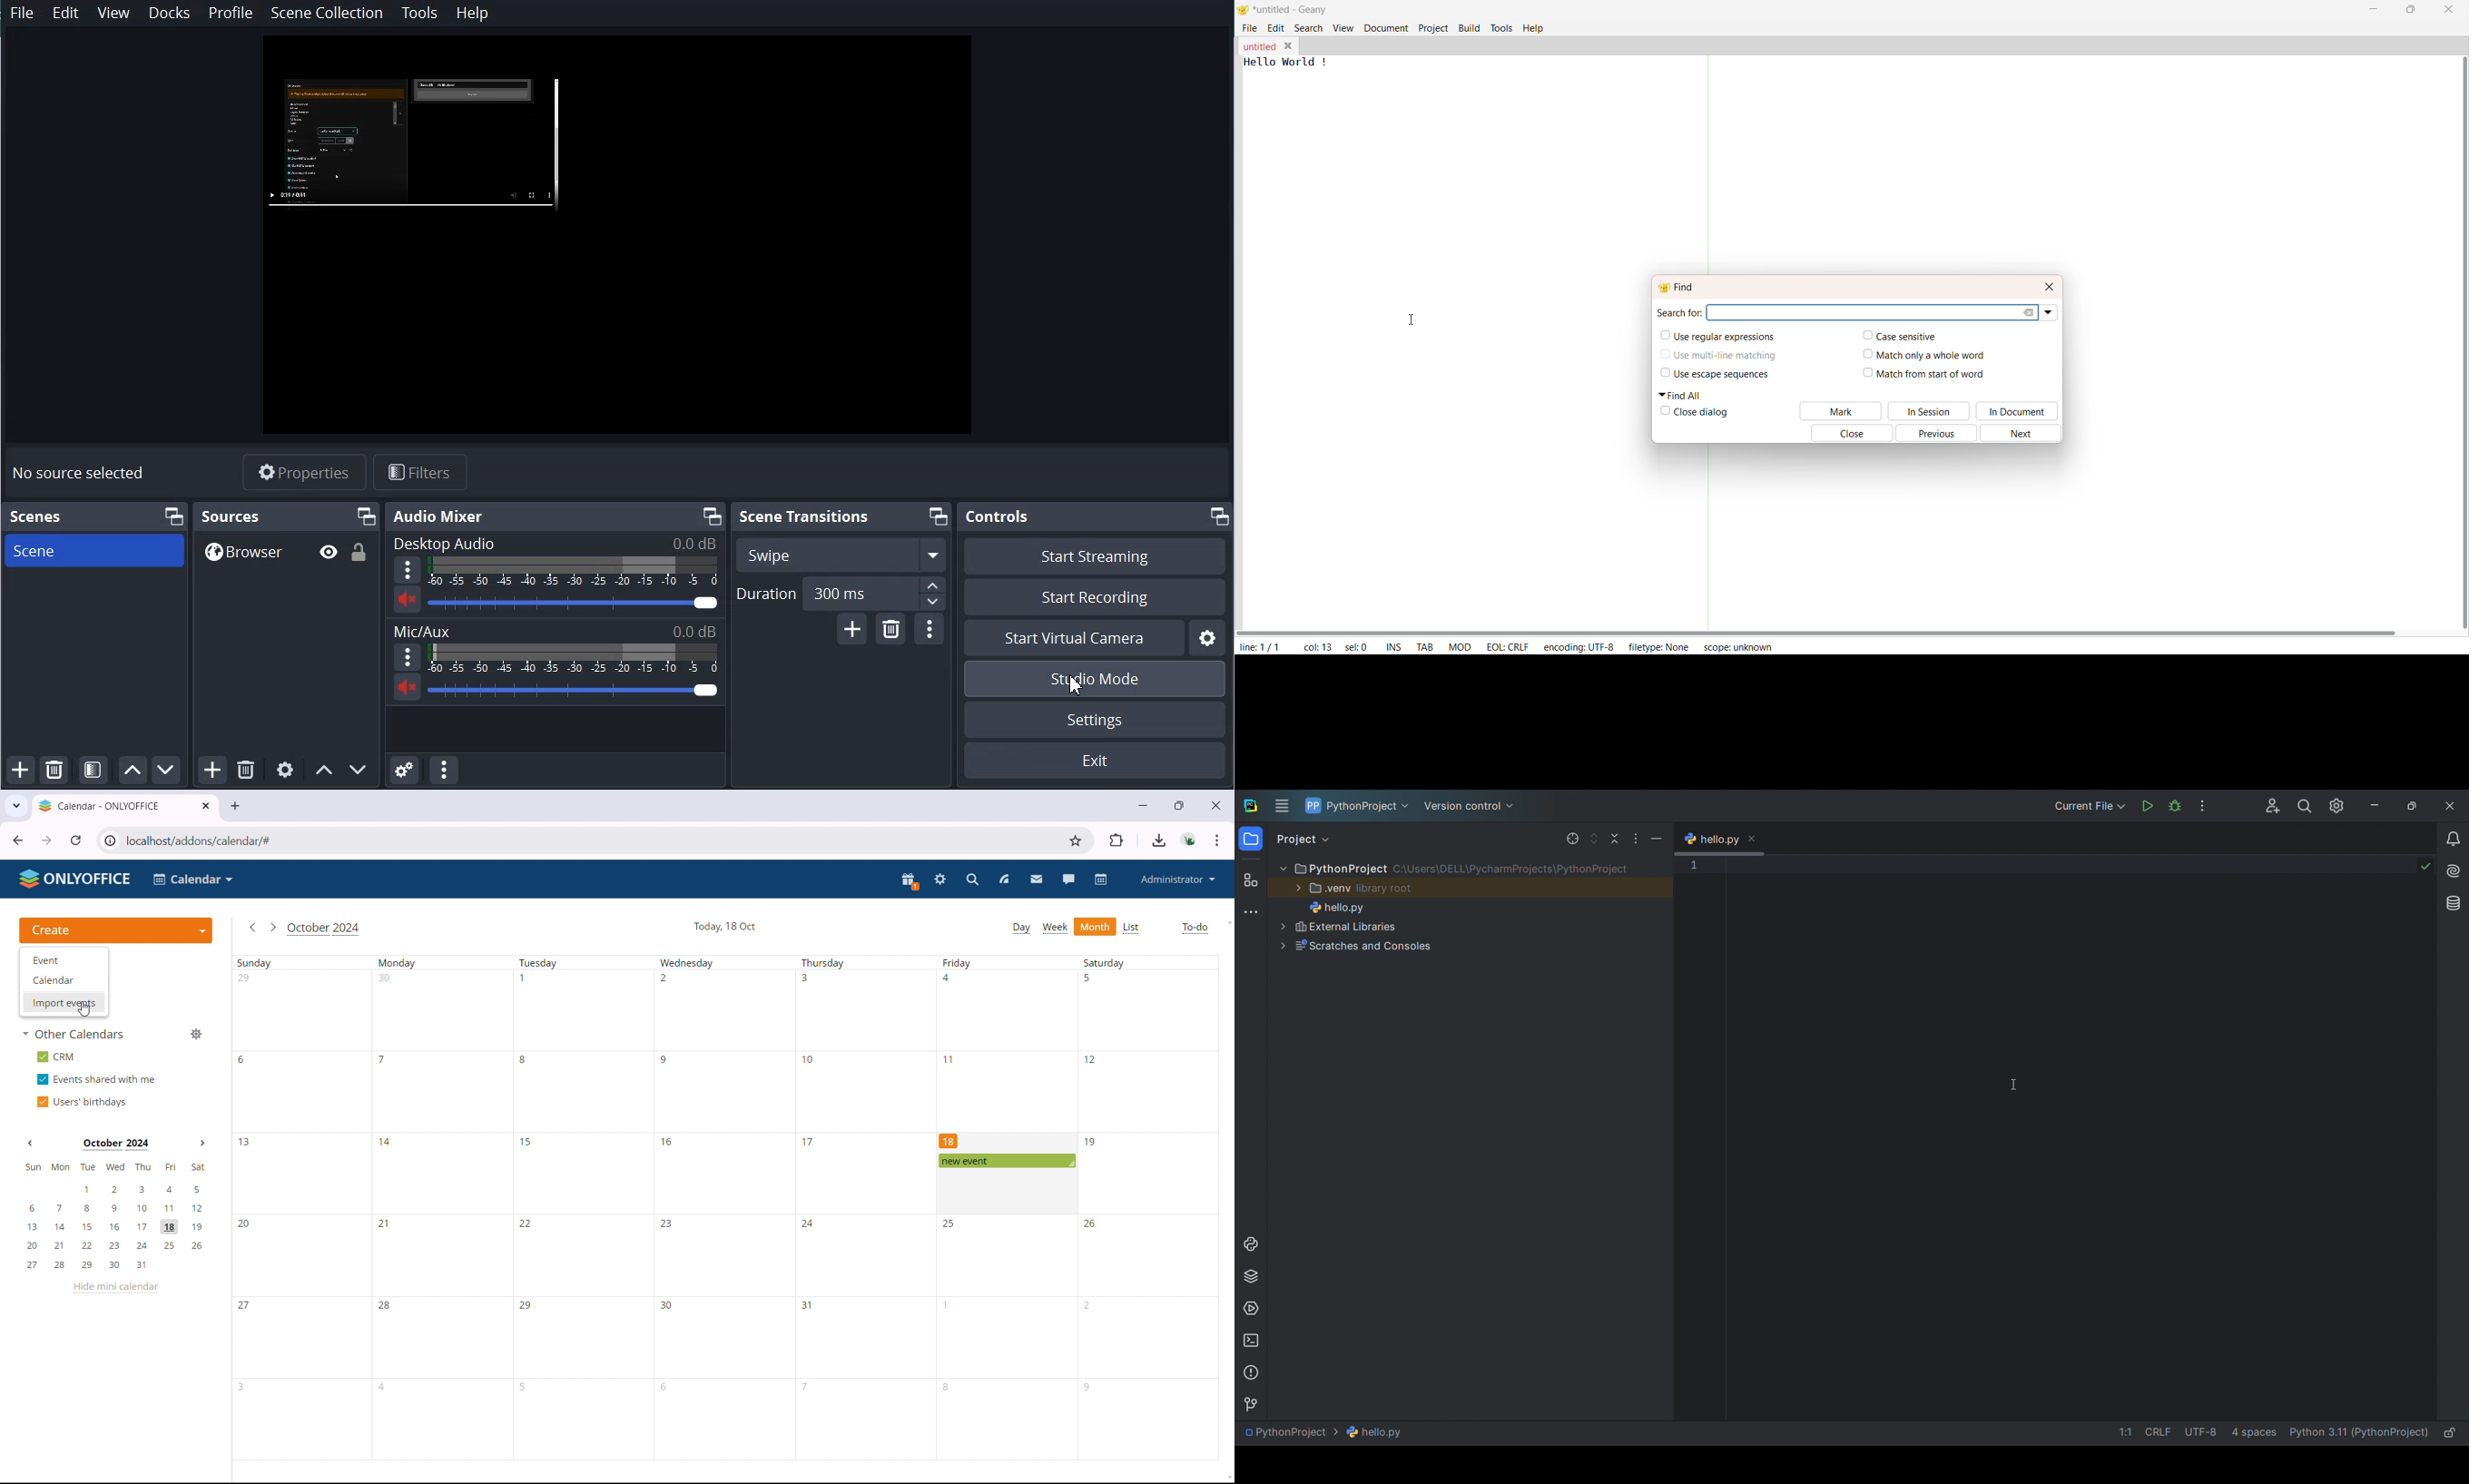  Describe the element at coordinates (1179, 804) in the screenshot. I see `maximize` at that location.